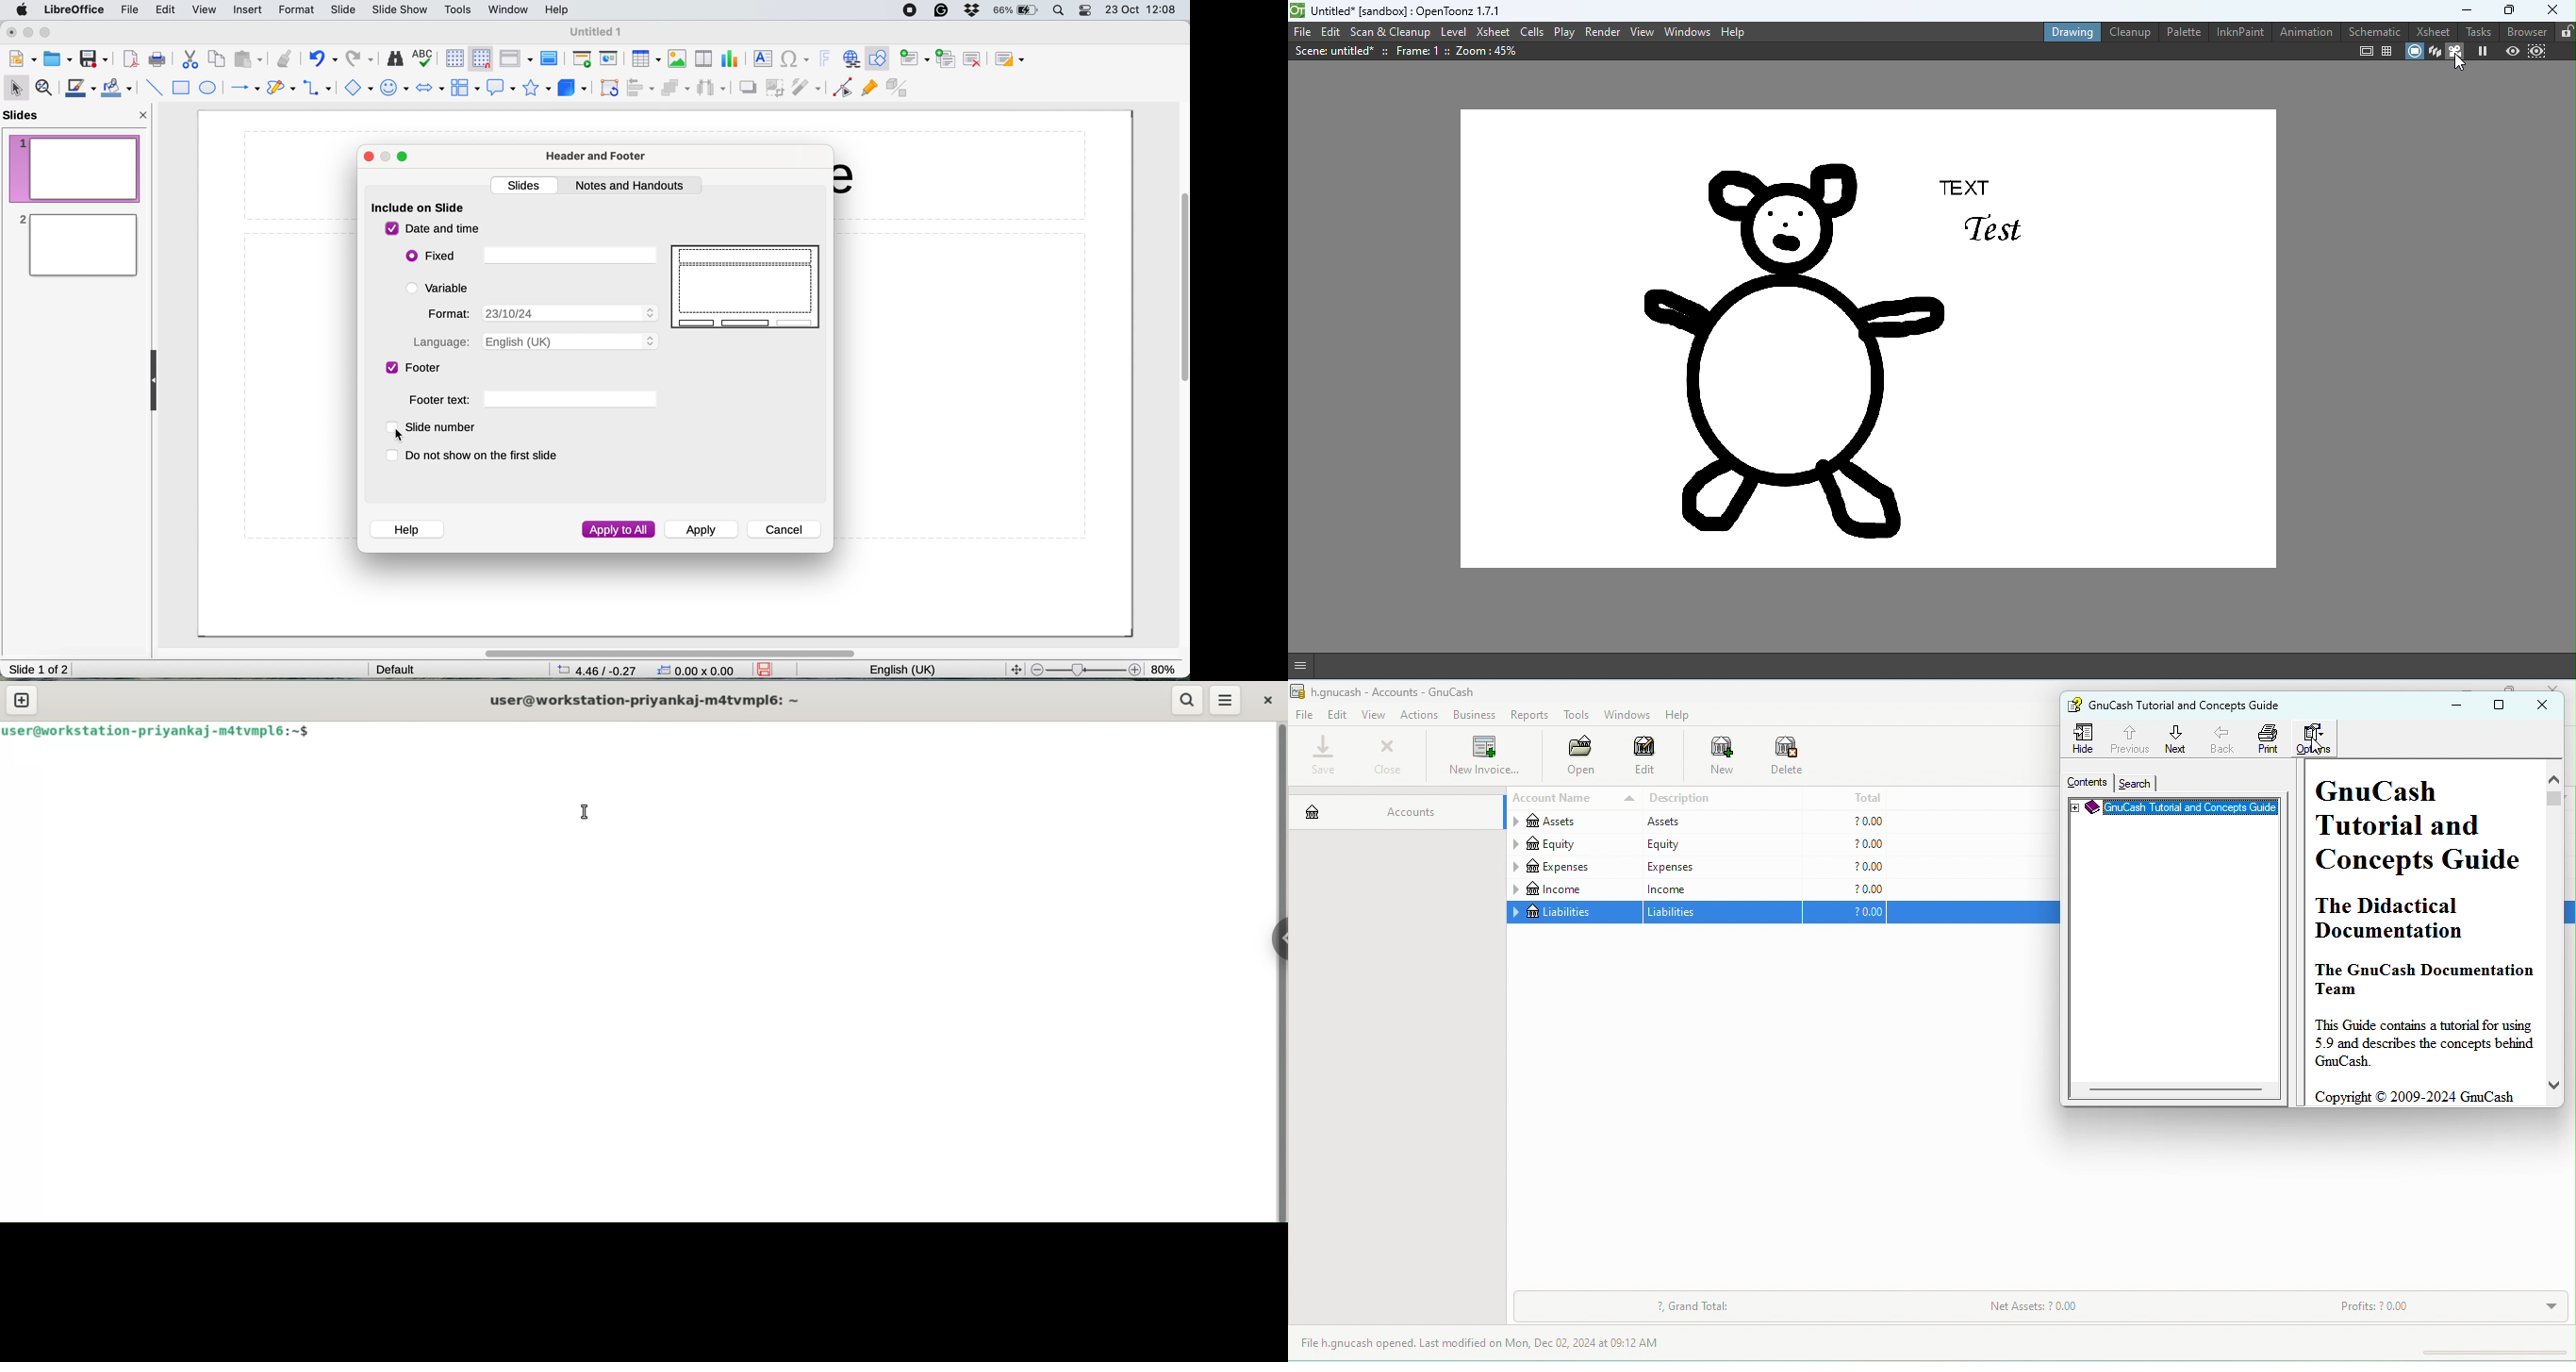  What do you see at coordinates (2554, 1085) in the screenshot?
I see `move down` at bounding box center [2554, 1085].